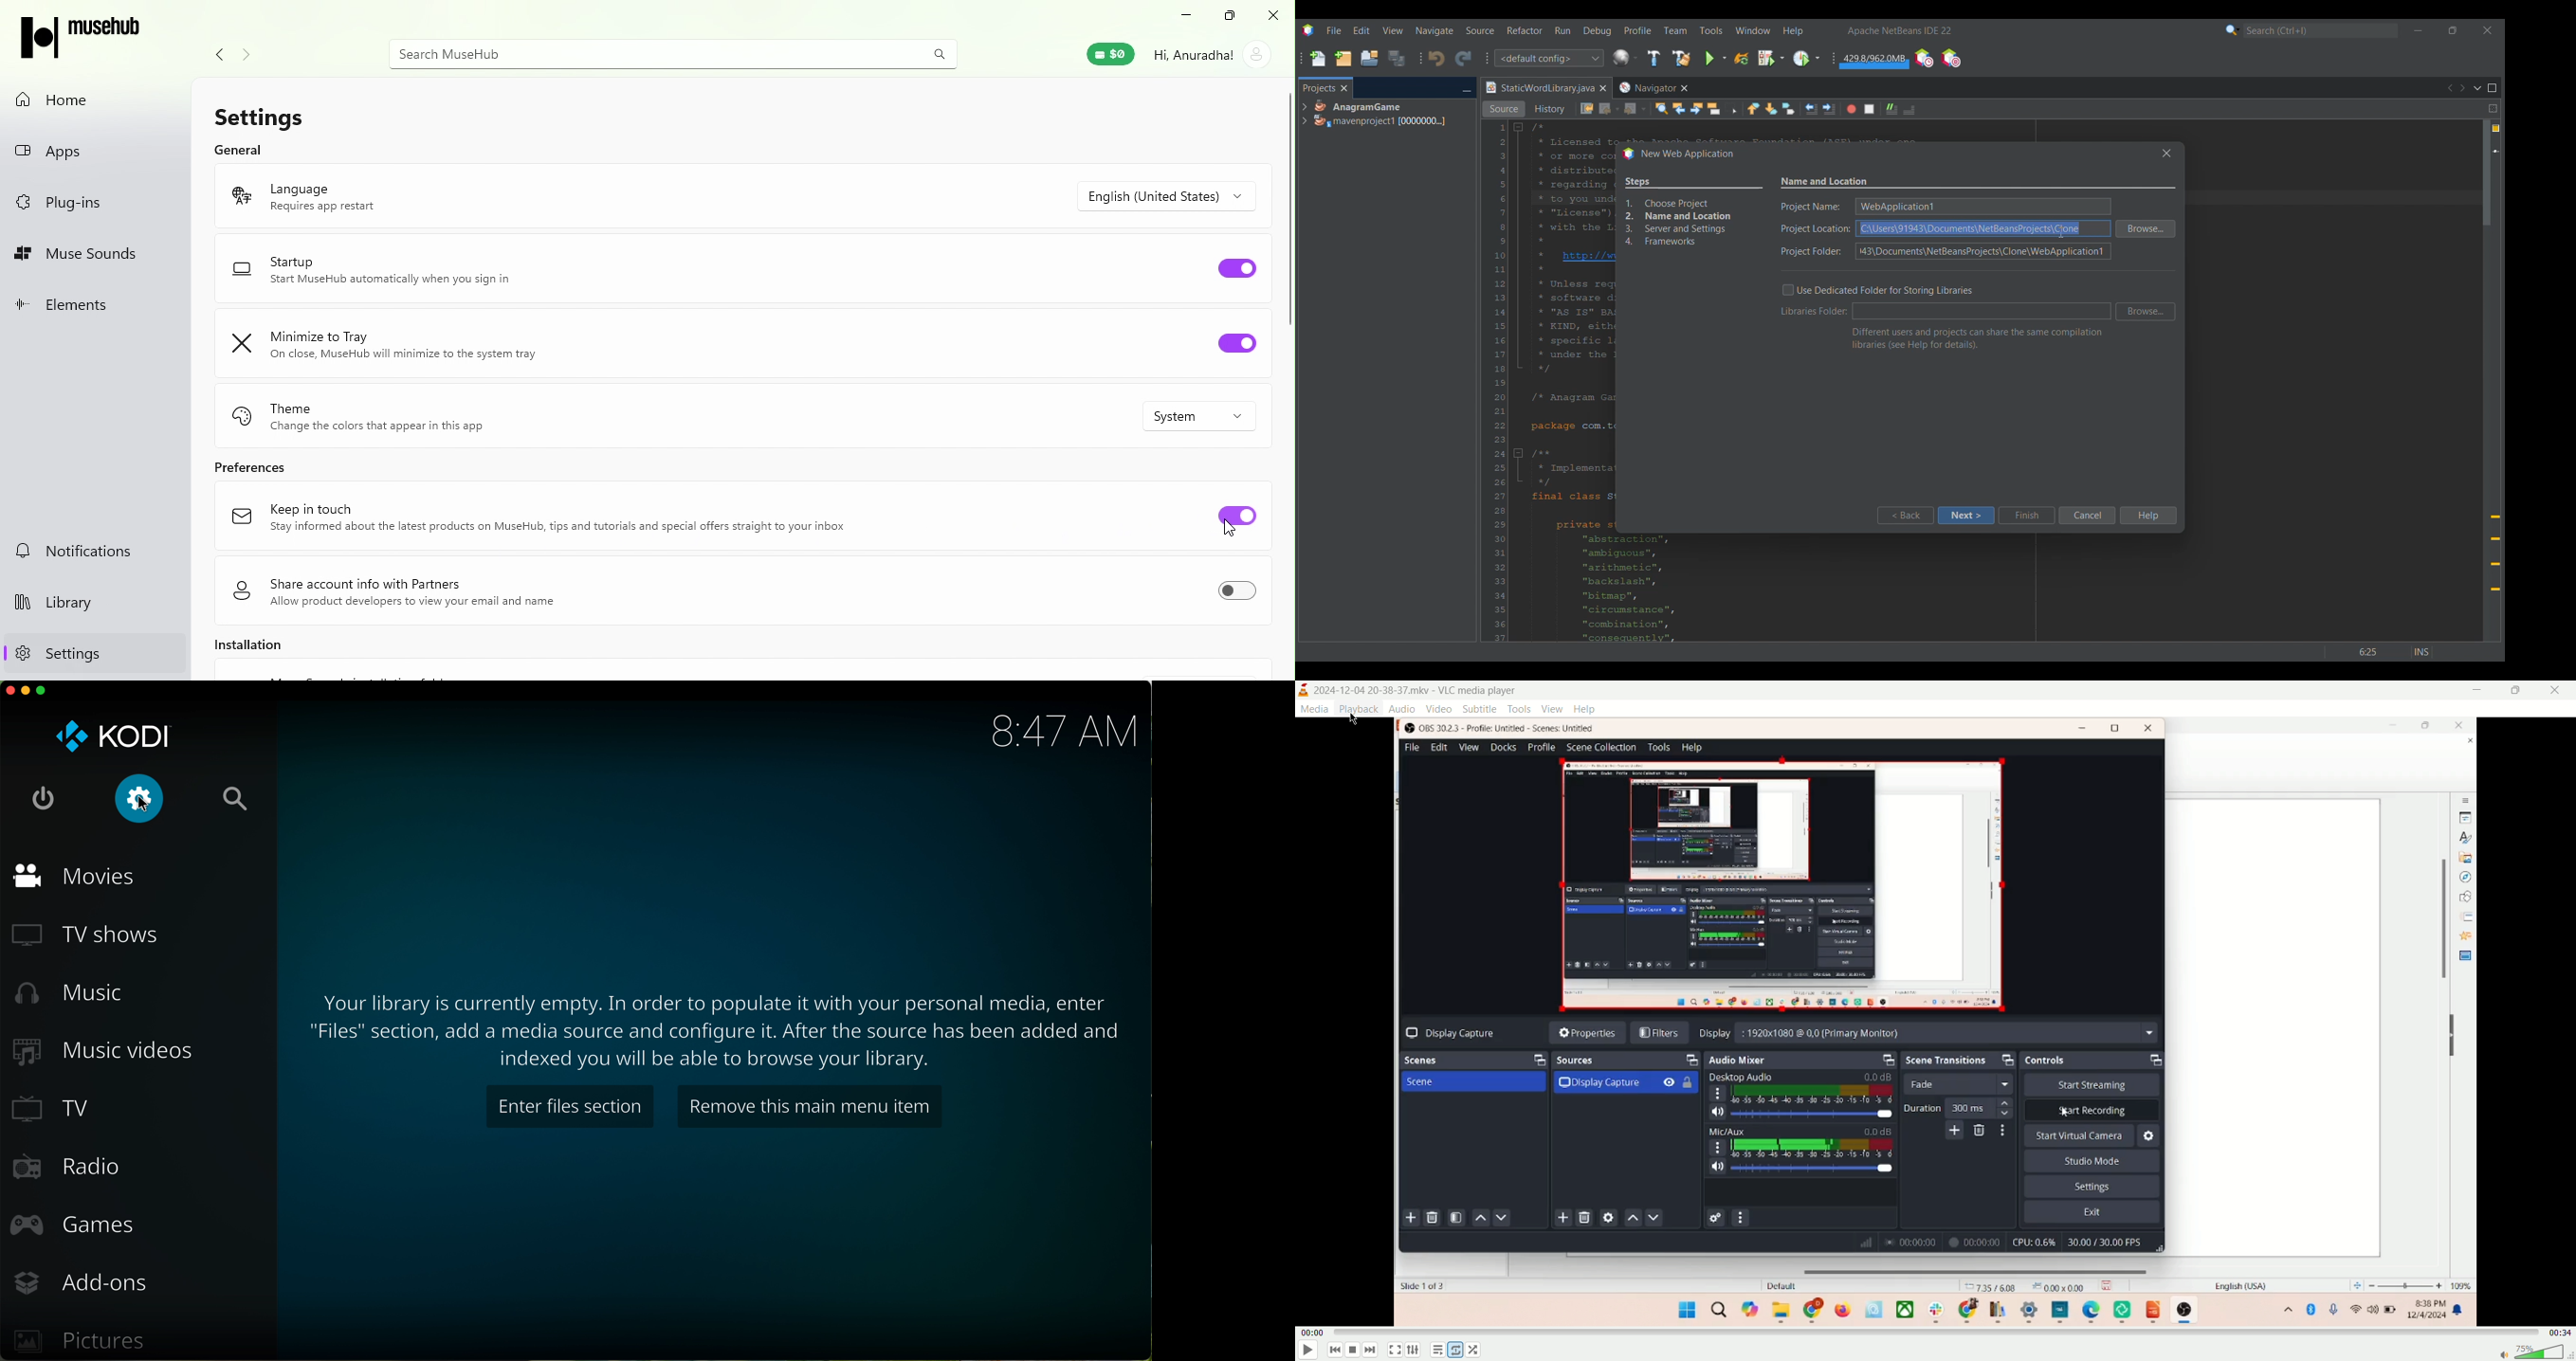 This screenshot has width=2576, height=1372. What do you see at coordinates (1935, 1334) in the screenshot?
I see `progress bar` at bounding box center [1935, 1334].